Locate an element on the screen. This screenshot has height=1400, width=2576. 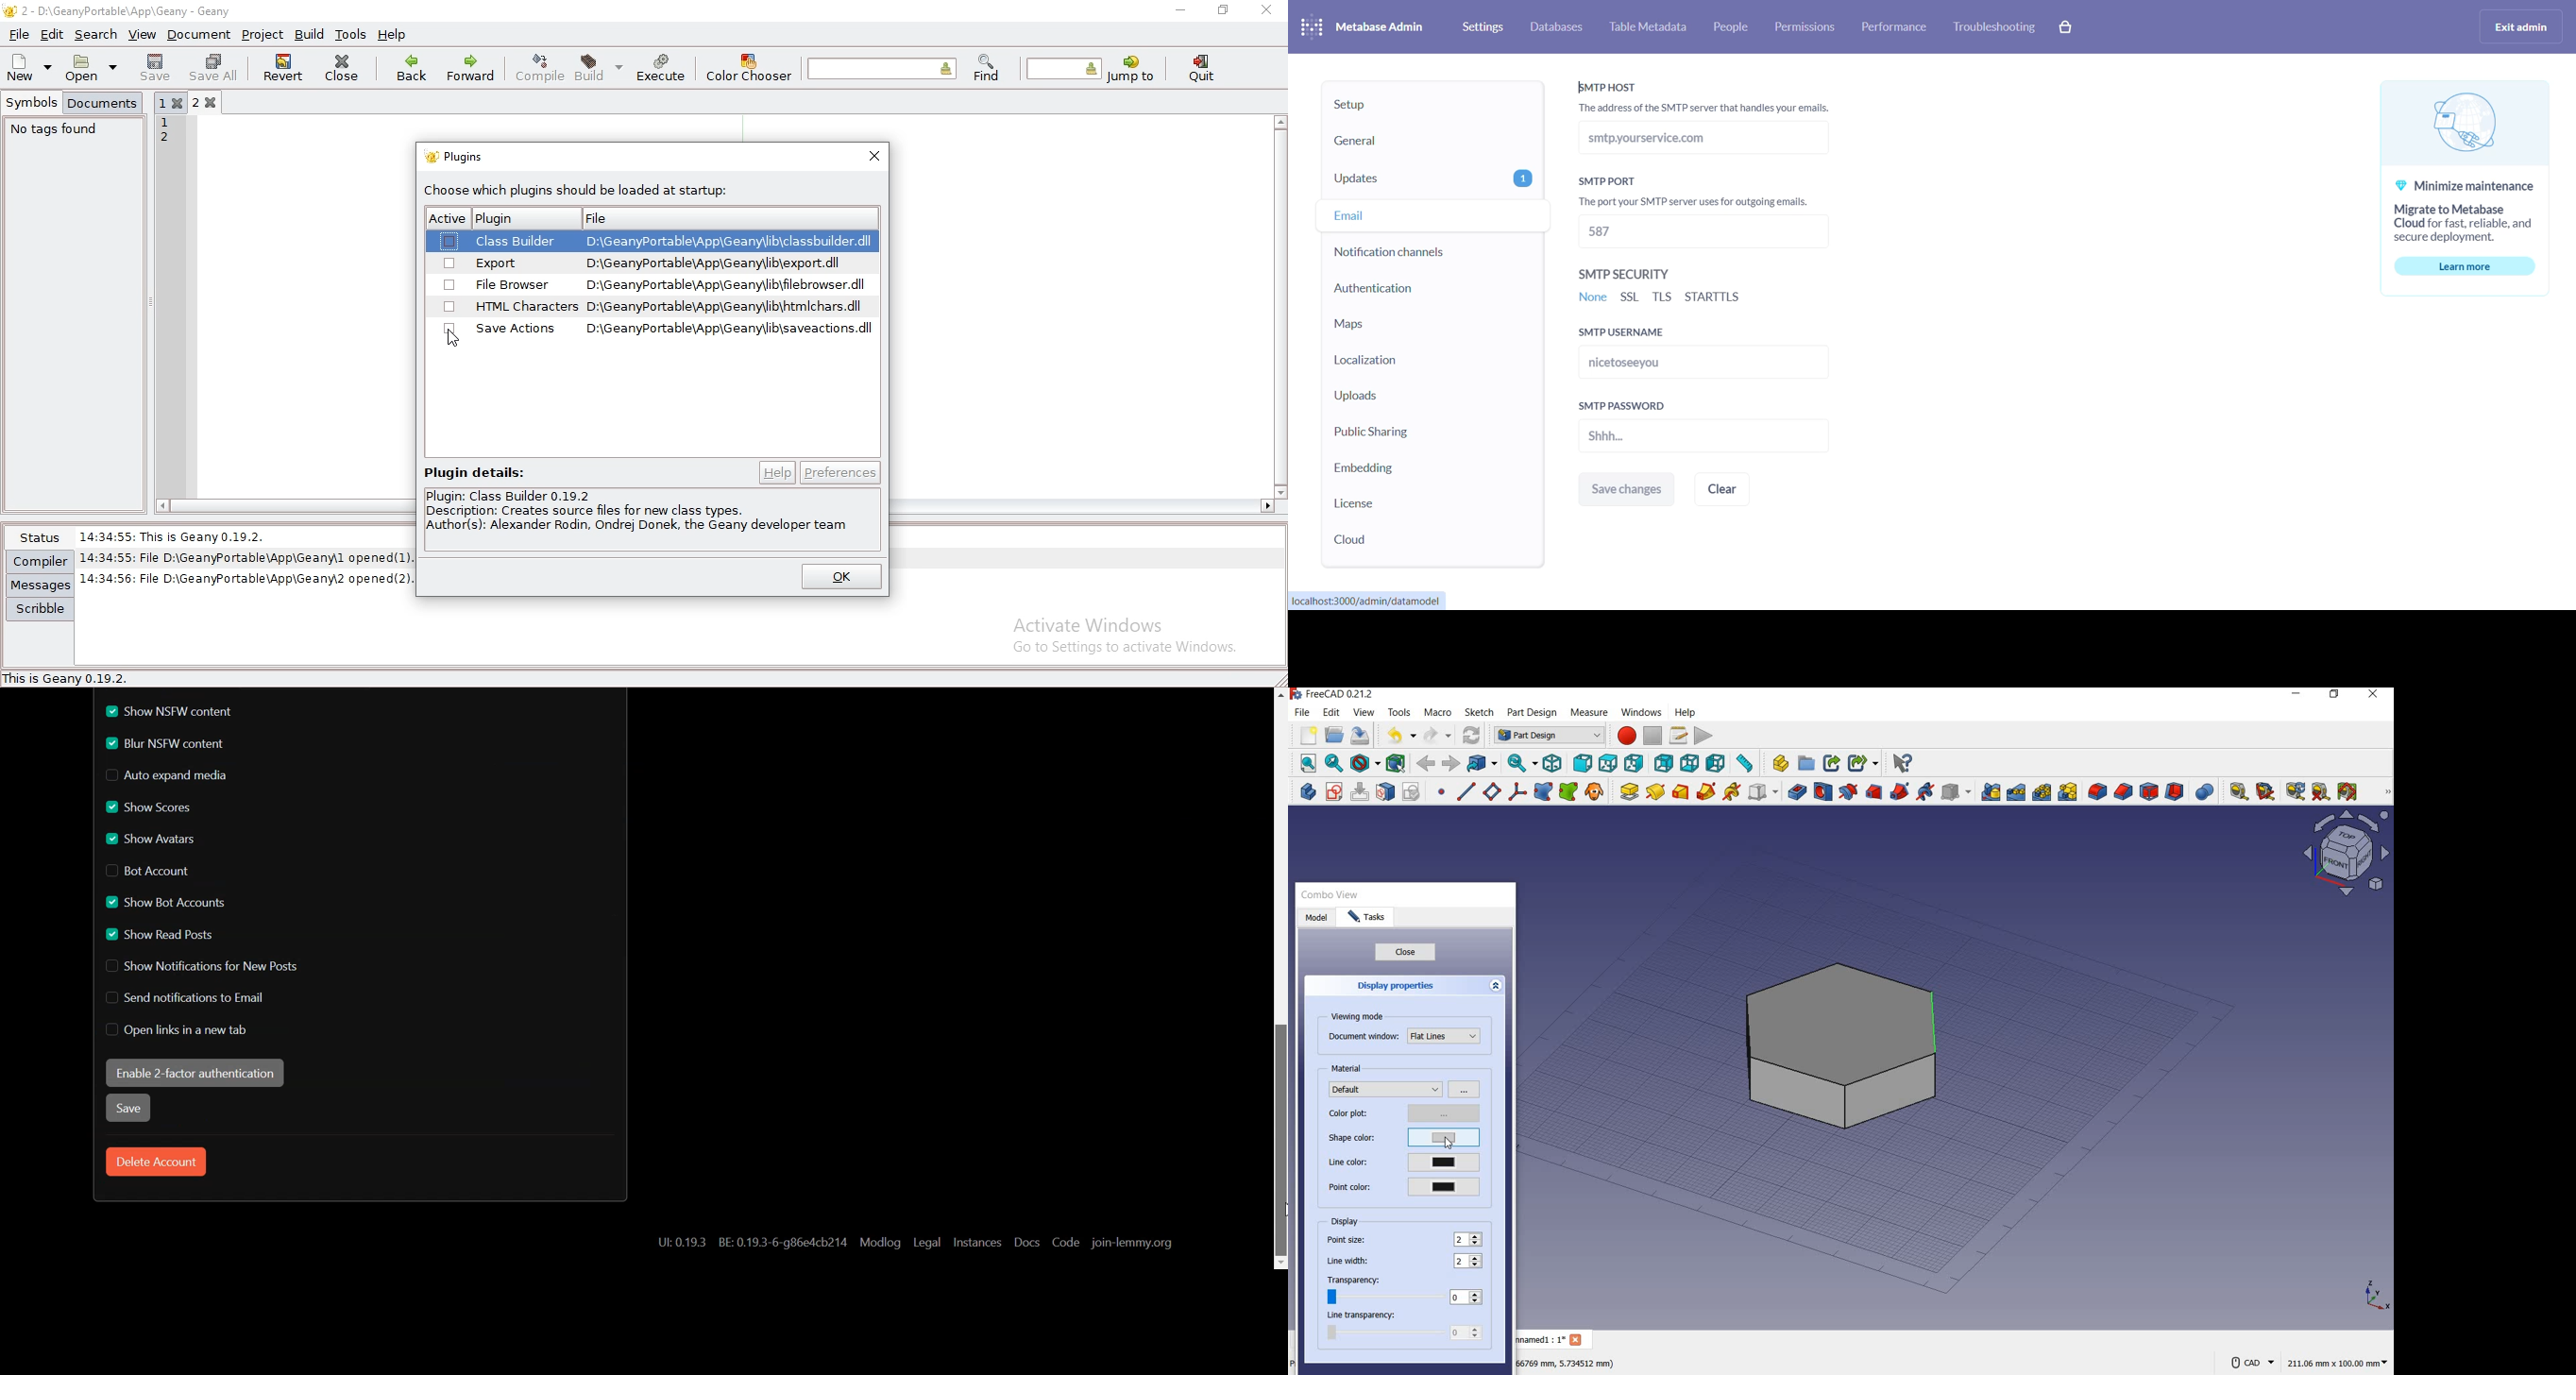
RESTORE DOWN is located at coordinates (2336, 696).